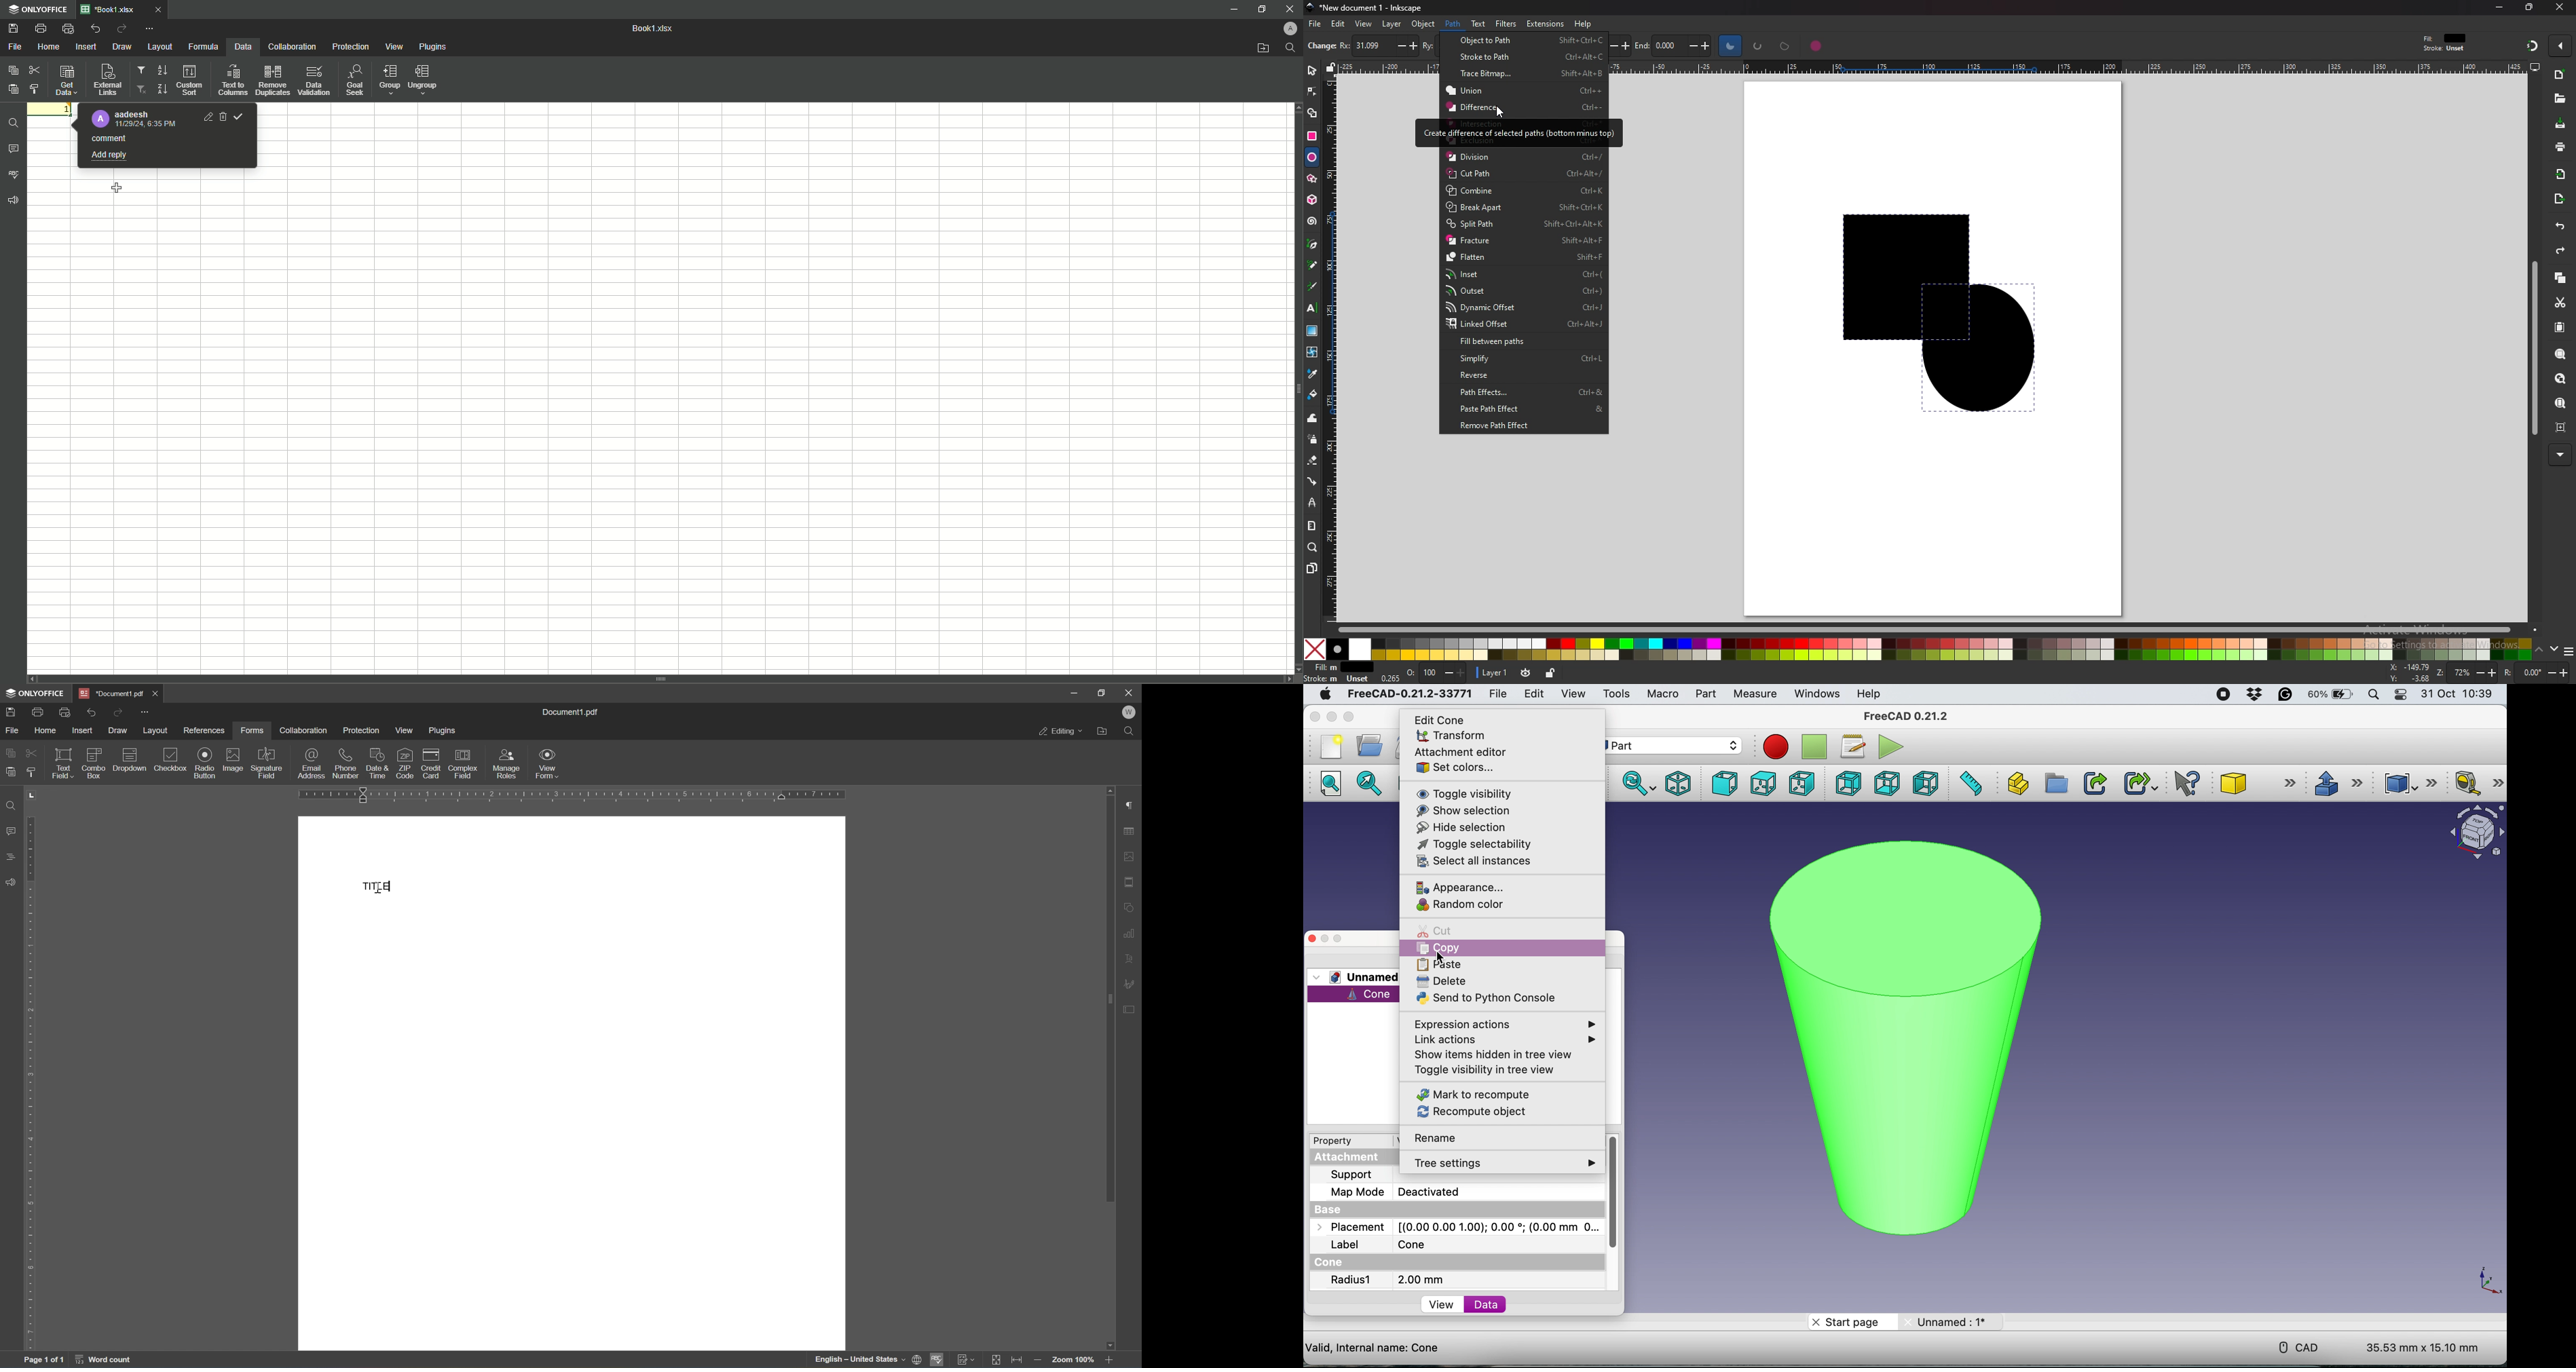 The height and width of the screenshot is (1372, 2576). What do you see at coordinates (1506, 24) in the screenshot?
I see `filters` at bounding box center [1506, 24].